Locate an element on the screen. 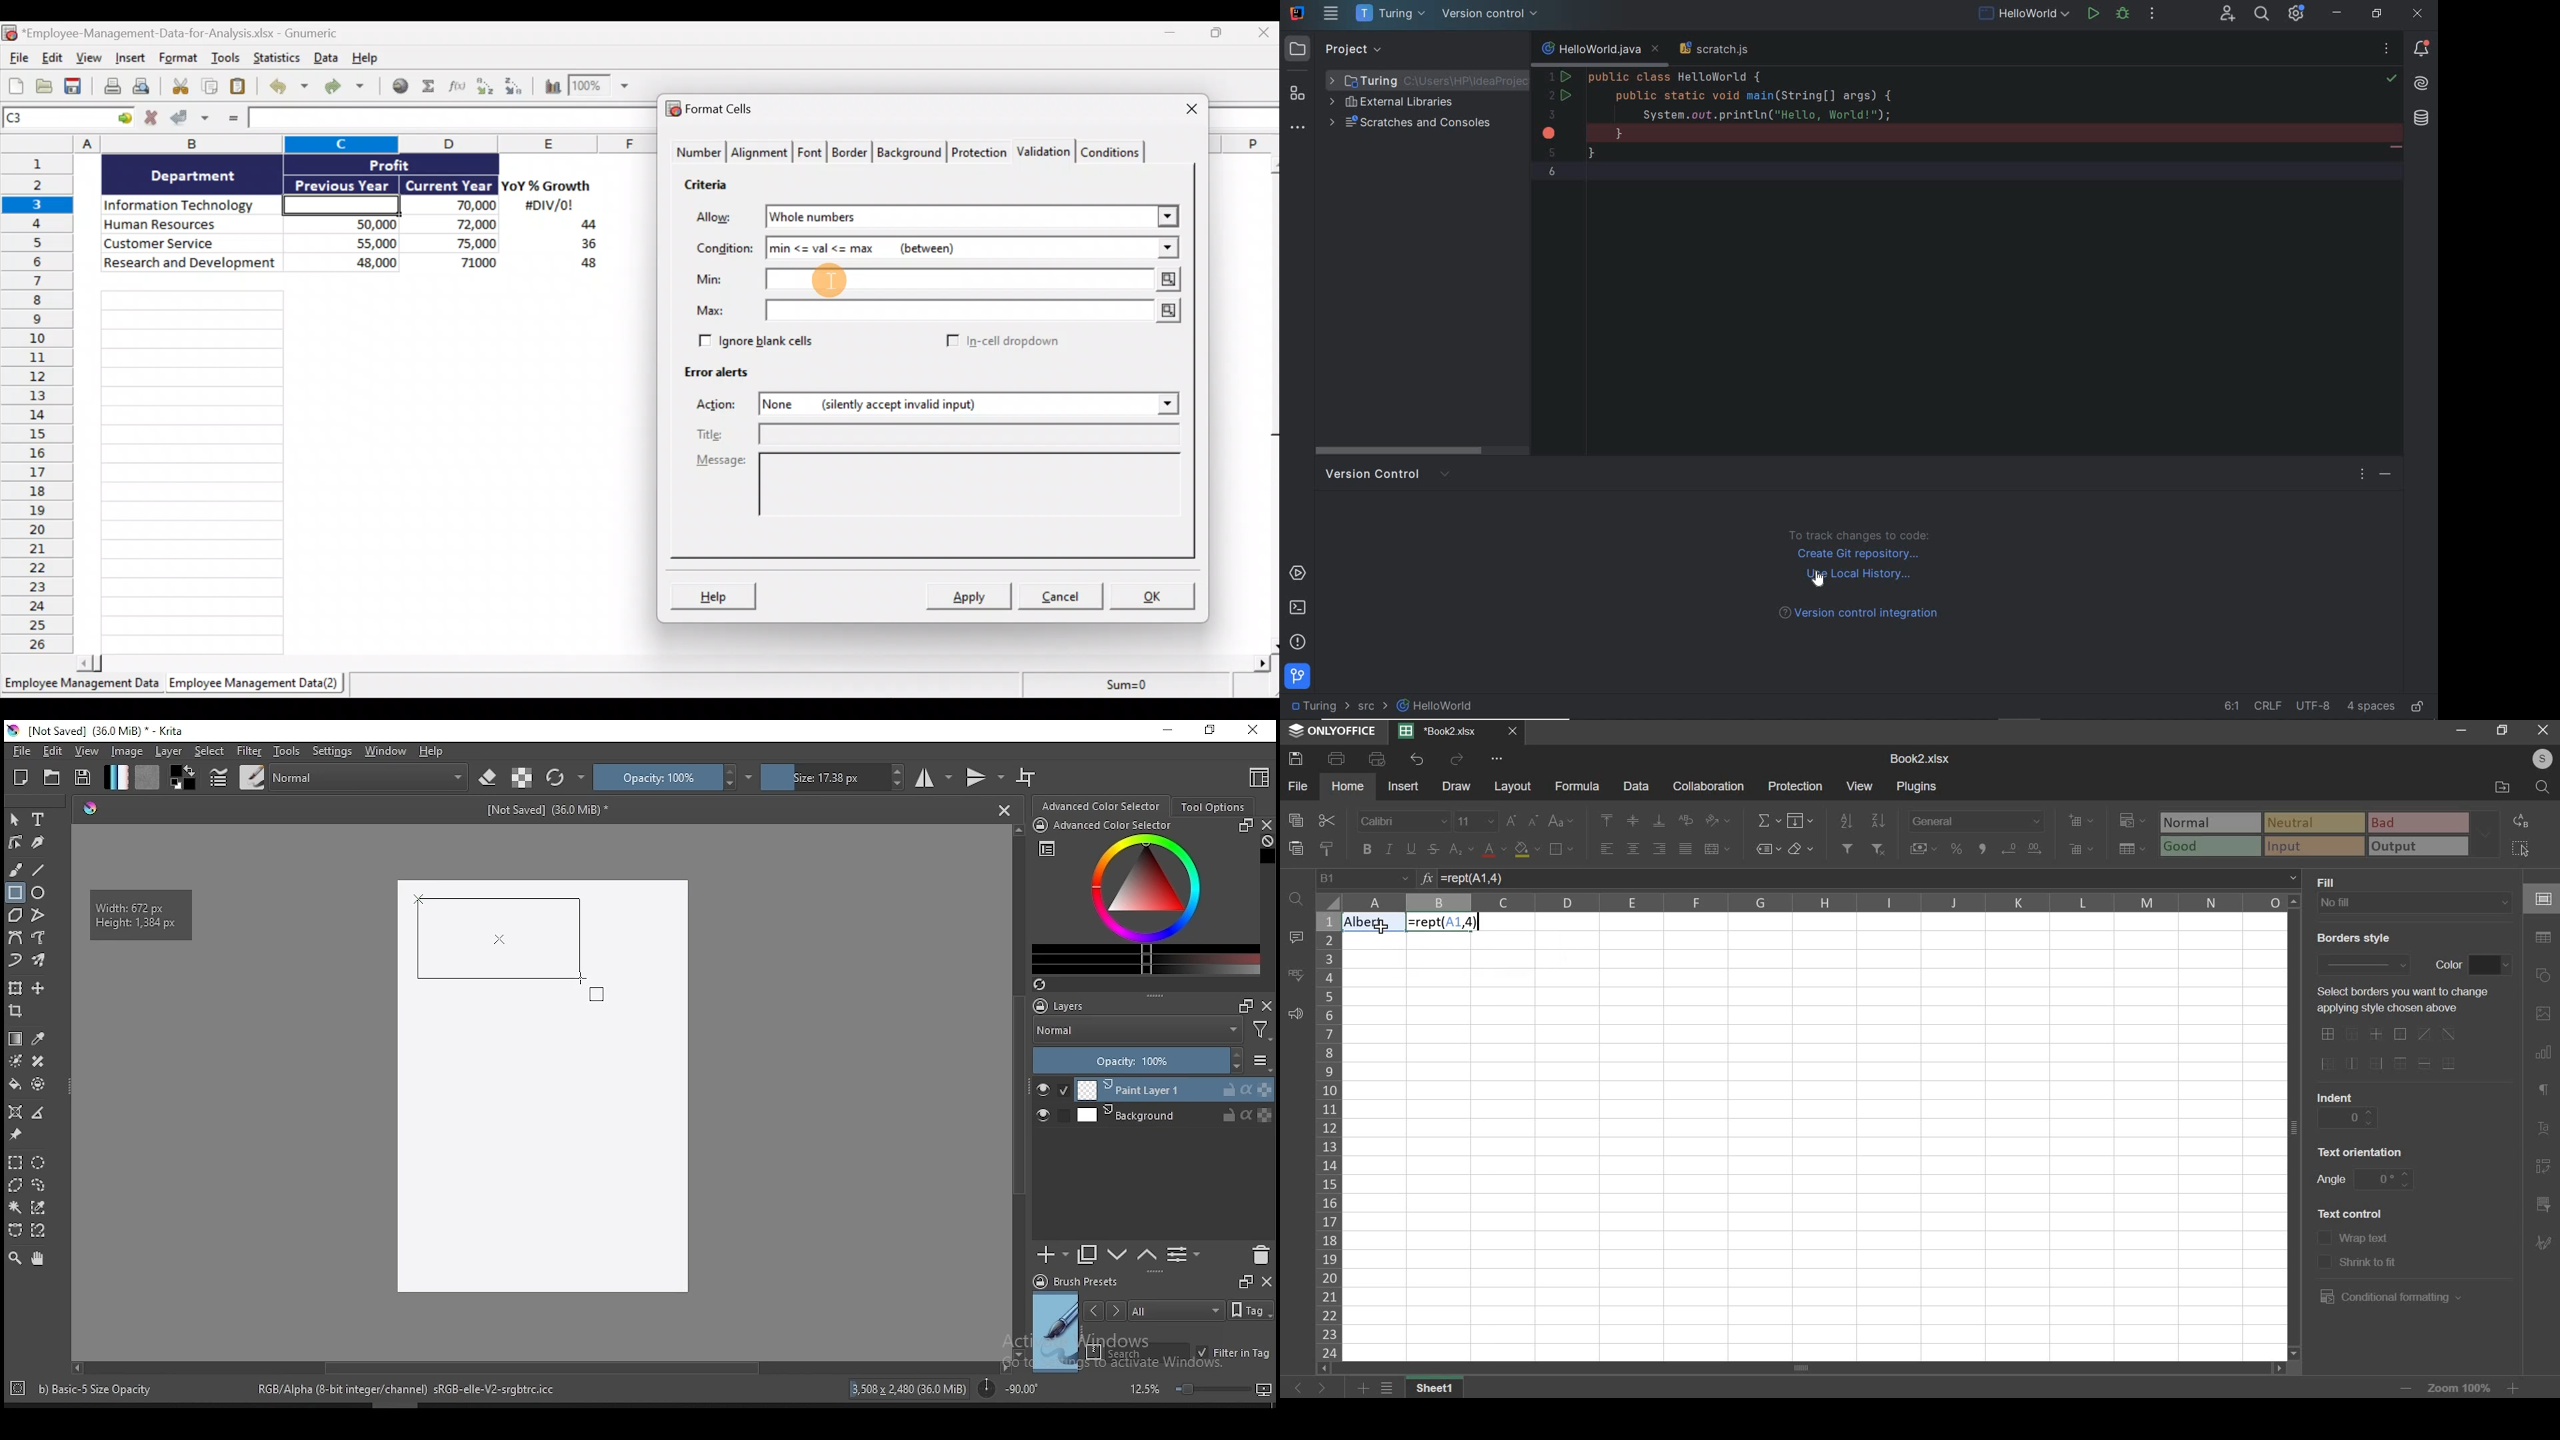 This screenshot has height=1456, width=2576. bezier curve selection tool is located at coordinates (15, 1231).